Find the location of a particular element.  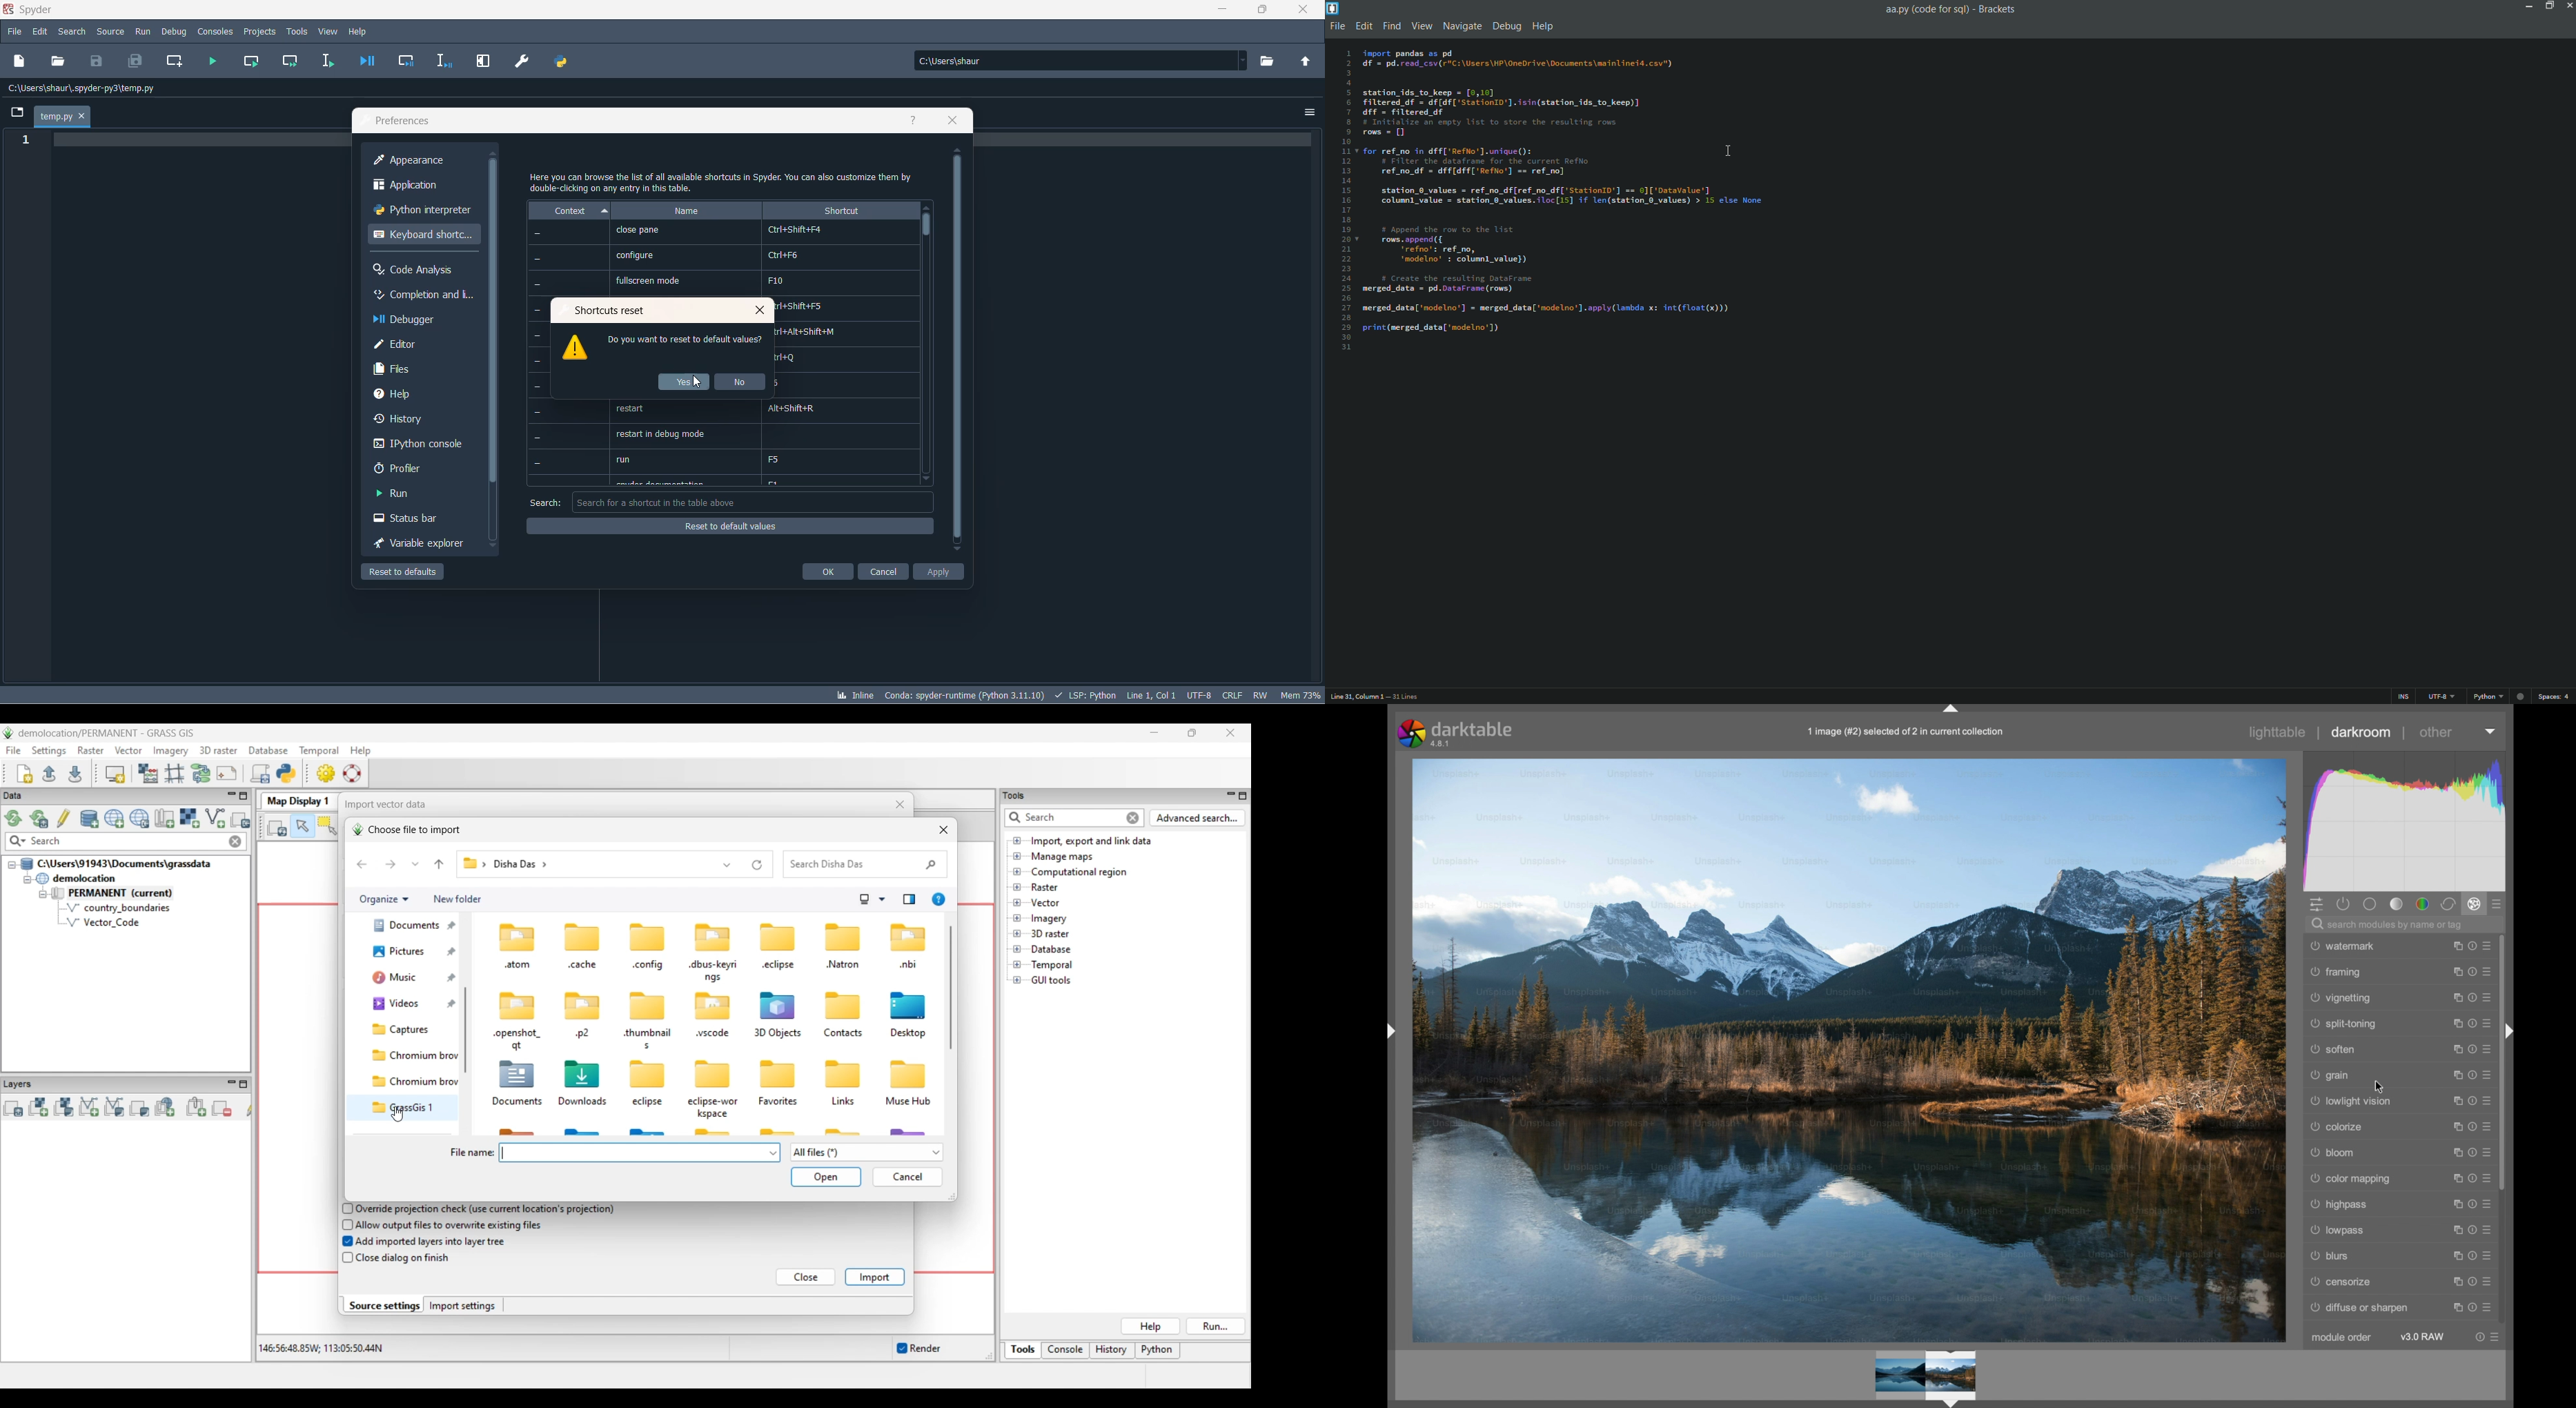

apply is located at coordinates (938, 572).